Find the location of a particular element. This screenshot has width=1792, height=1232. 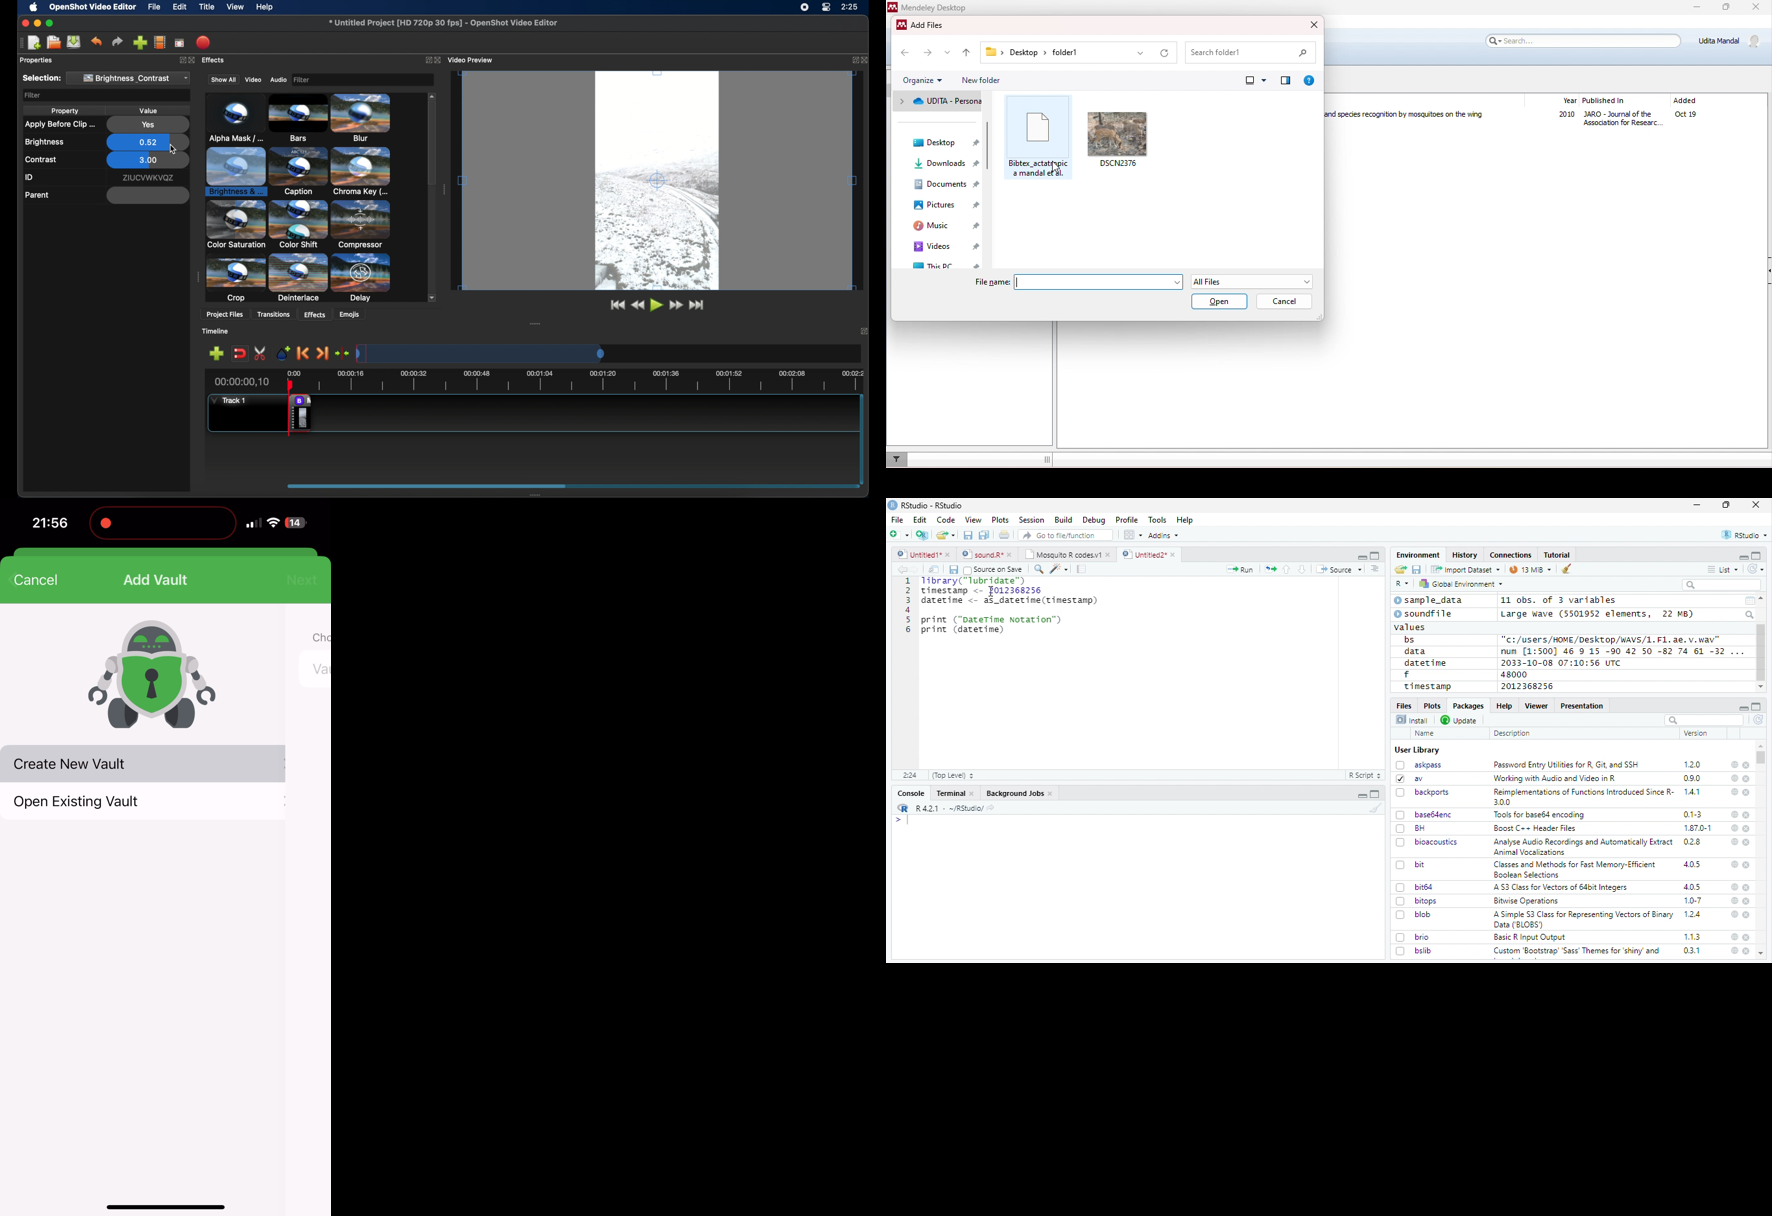

Help is located at coordinates (1185, 521).